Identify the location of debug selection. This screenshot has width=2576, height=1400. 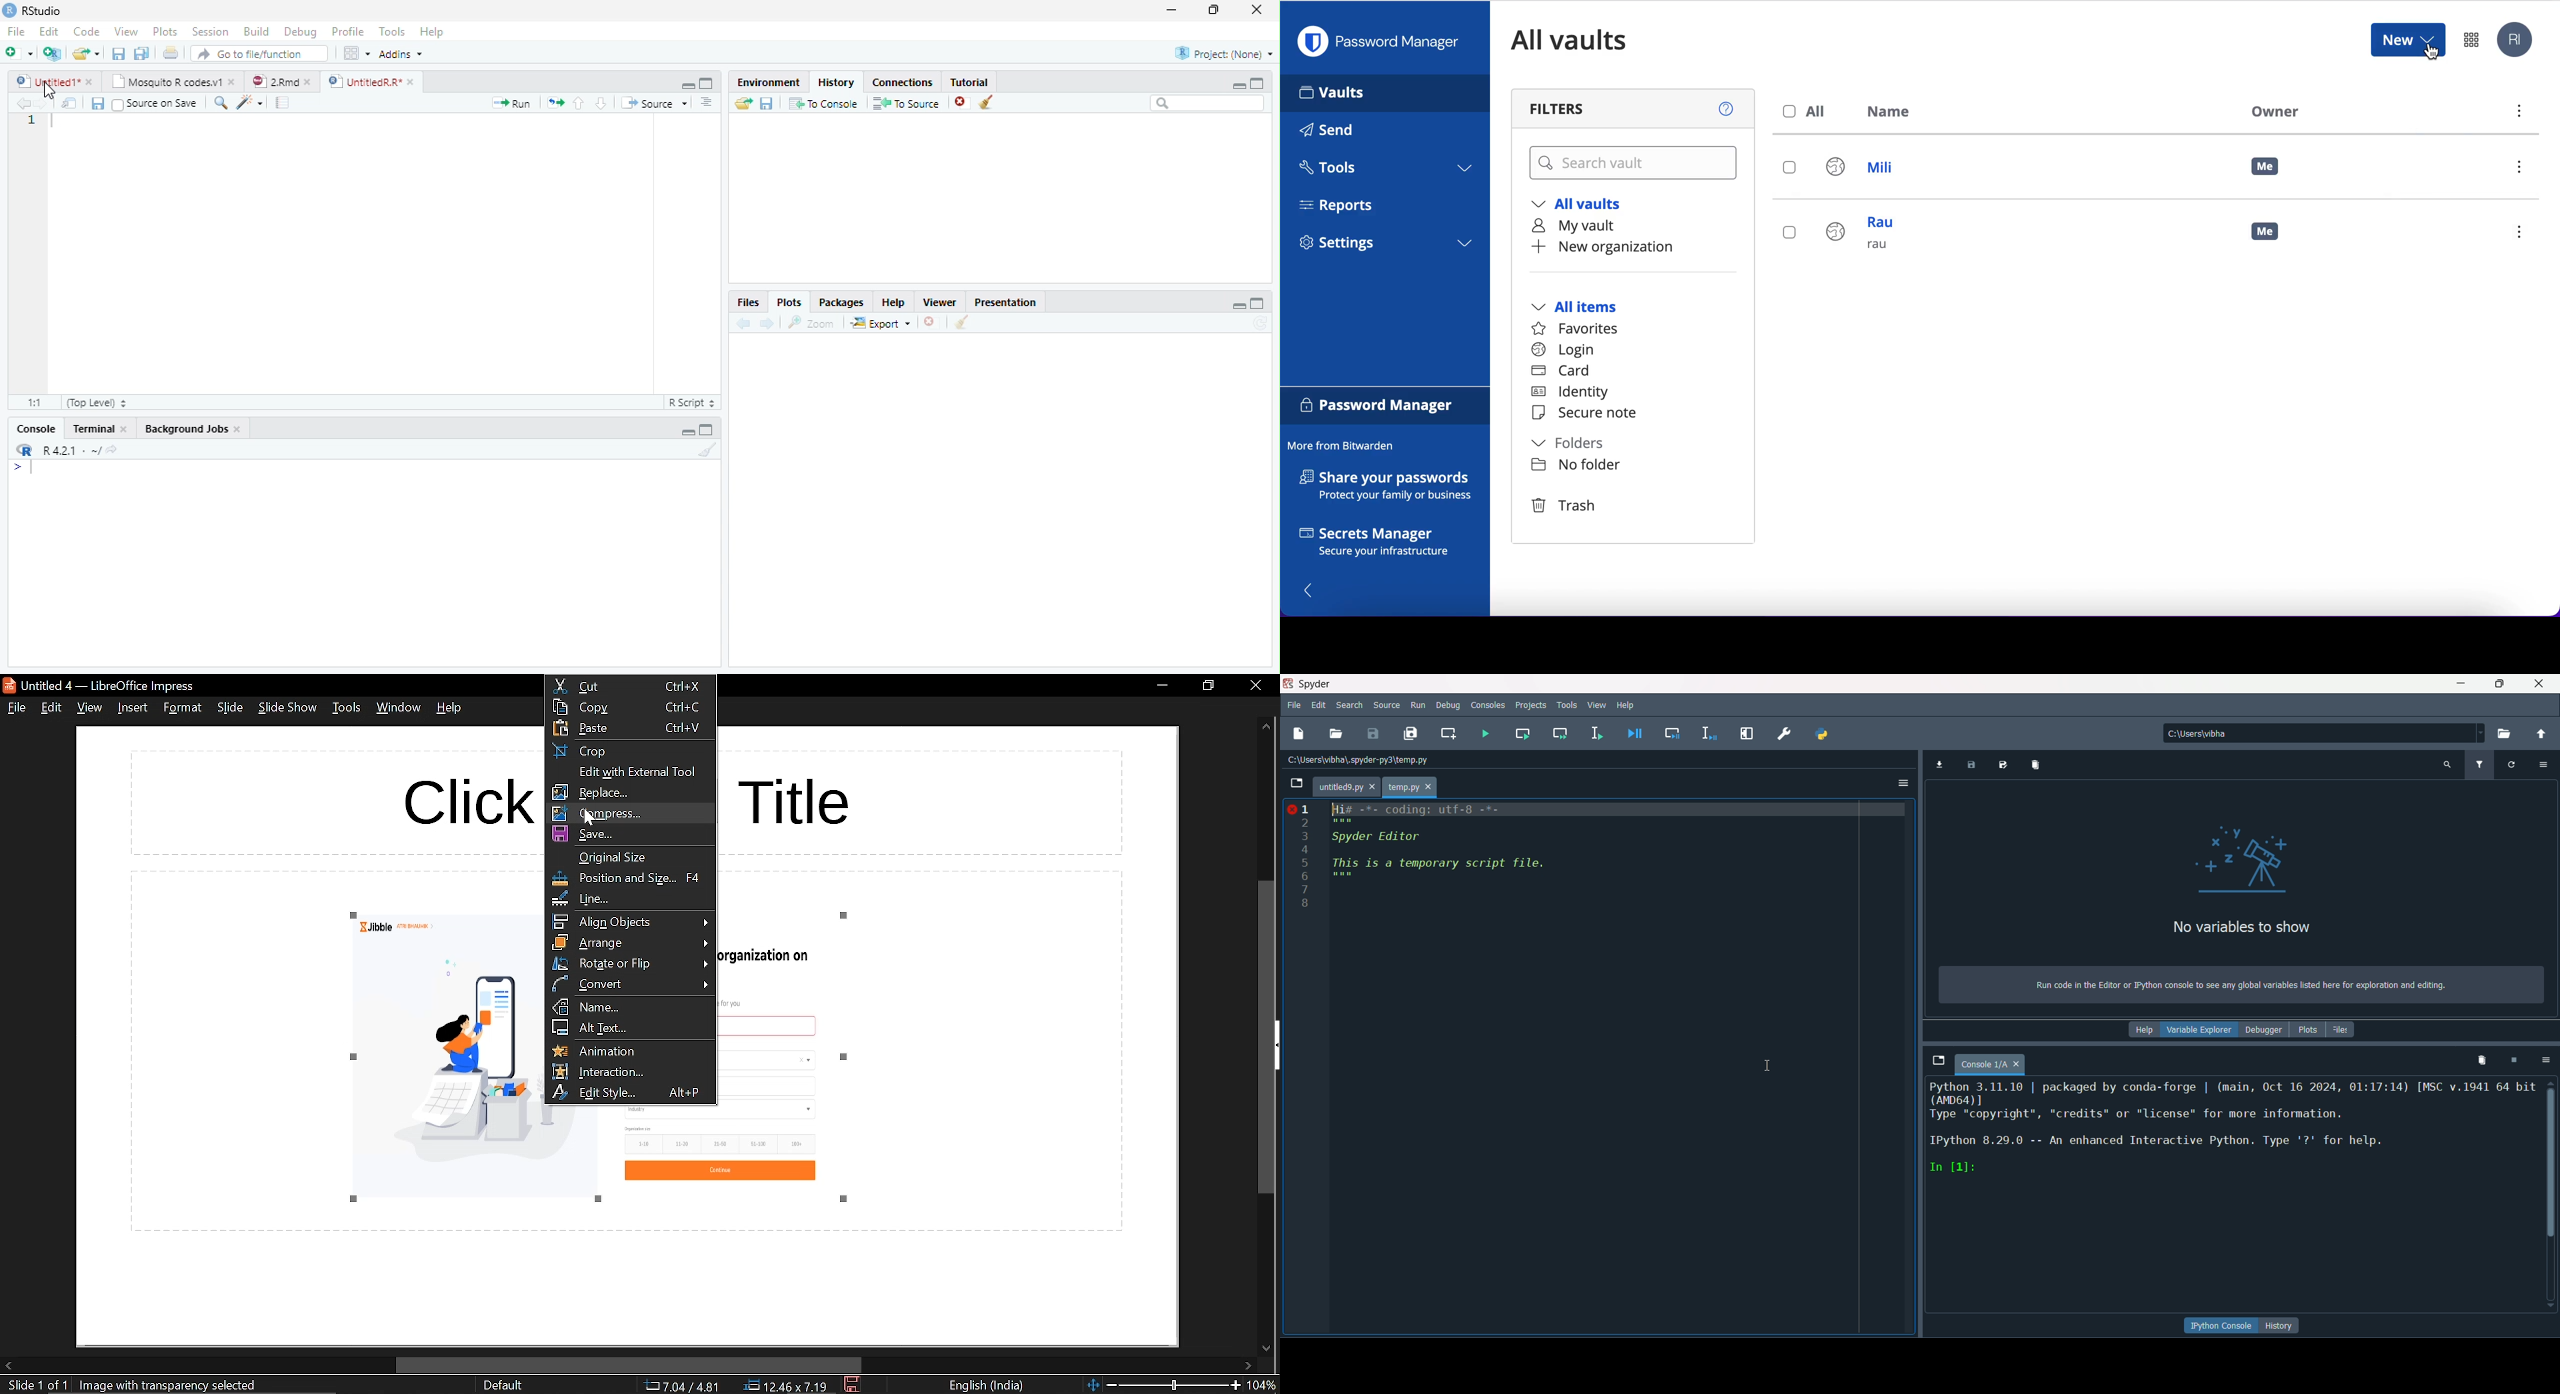
(1706, 733).